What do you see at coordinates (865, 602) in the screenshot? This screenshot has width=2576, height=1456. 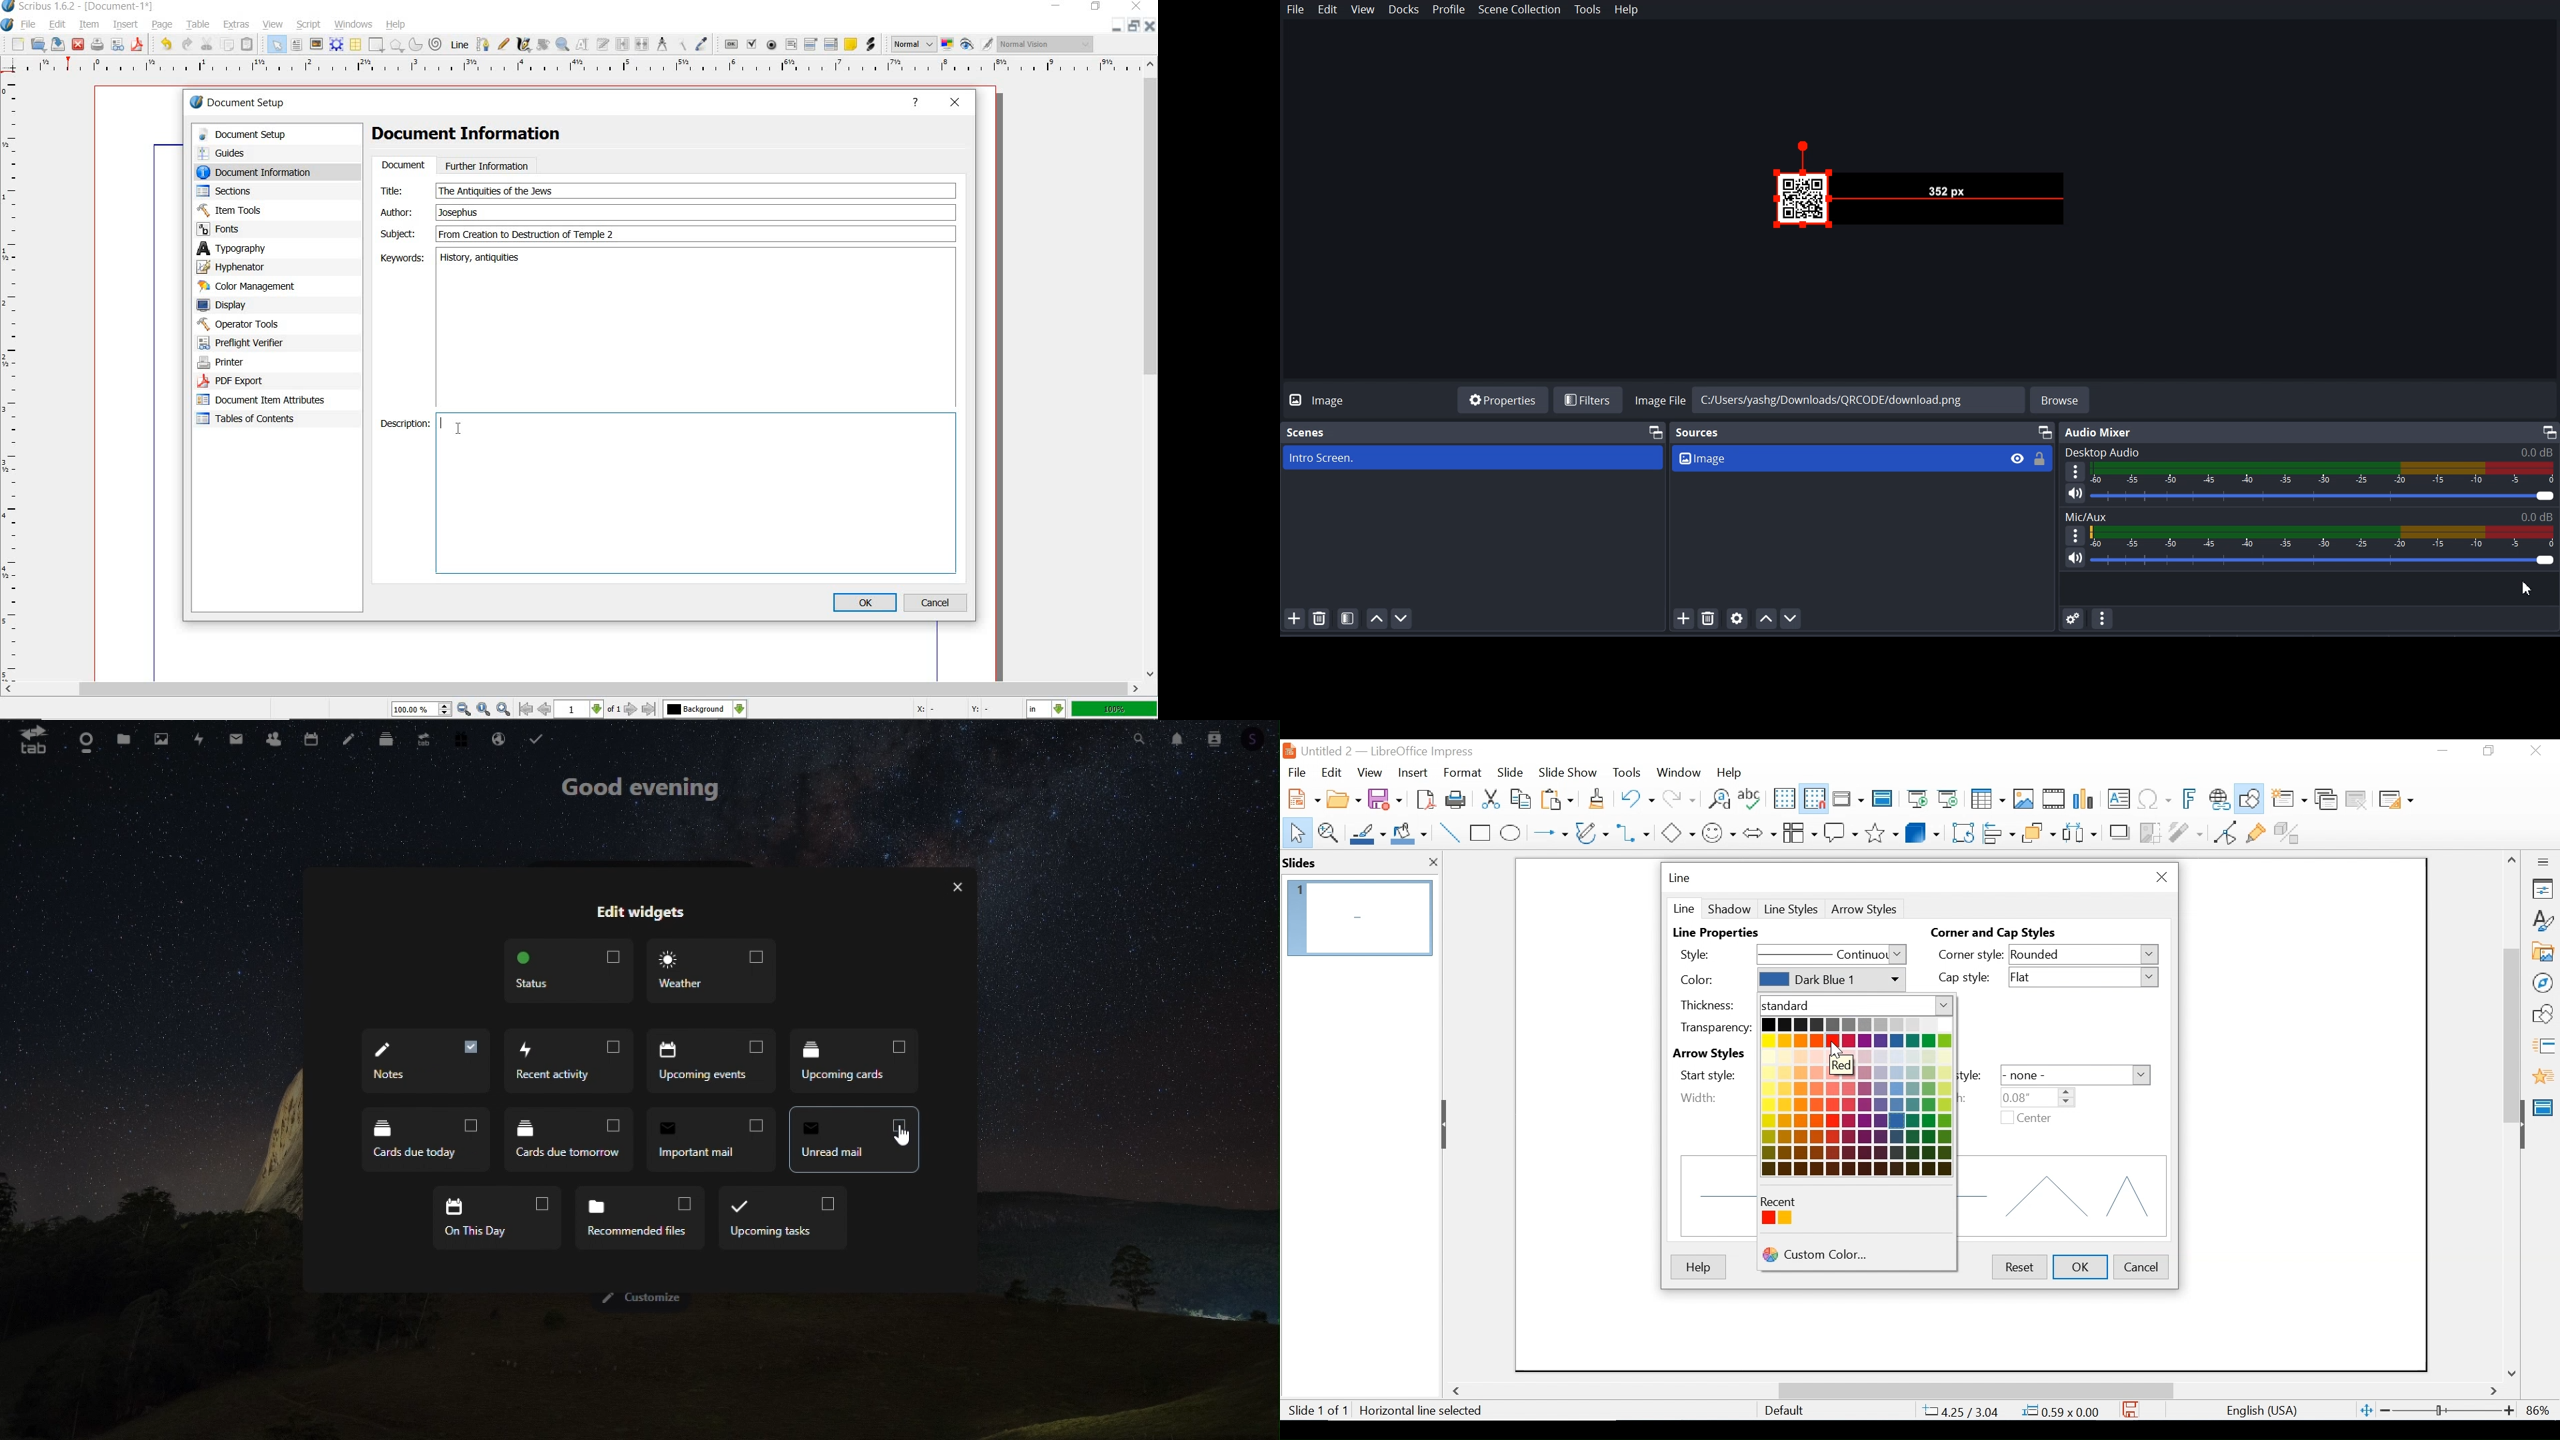 I see `ok` at bounding box center [865, 602].